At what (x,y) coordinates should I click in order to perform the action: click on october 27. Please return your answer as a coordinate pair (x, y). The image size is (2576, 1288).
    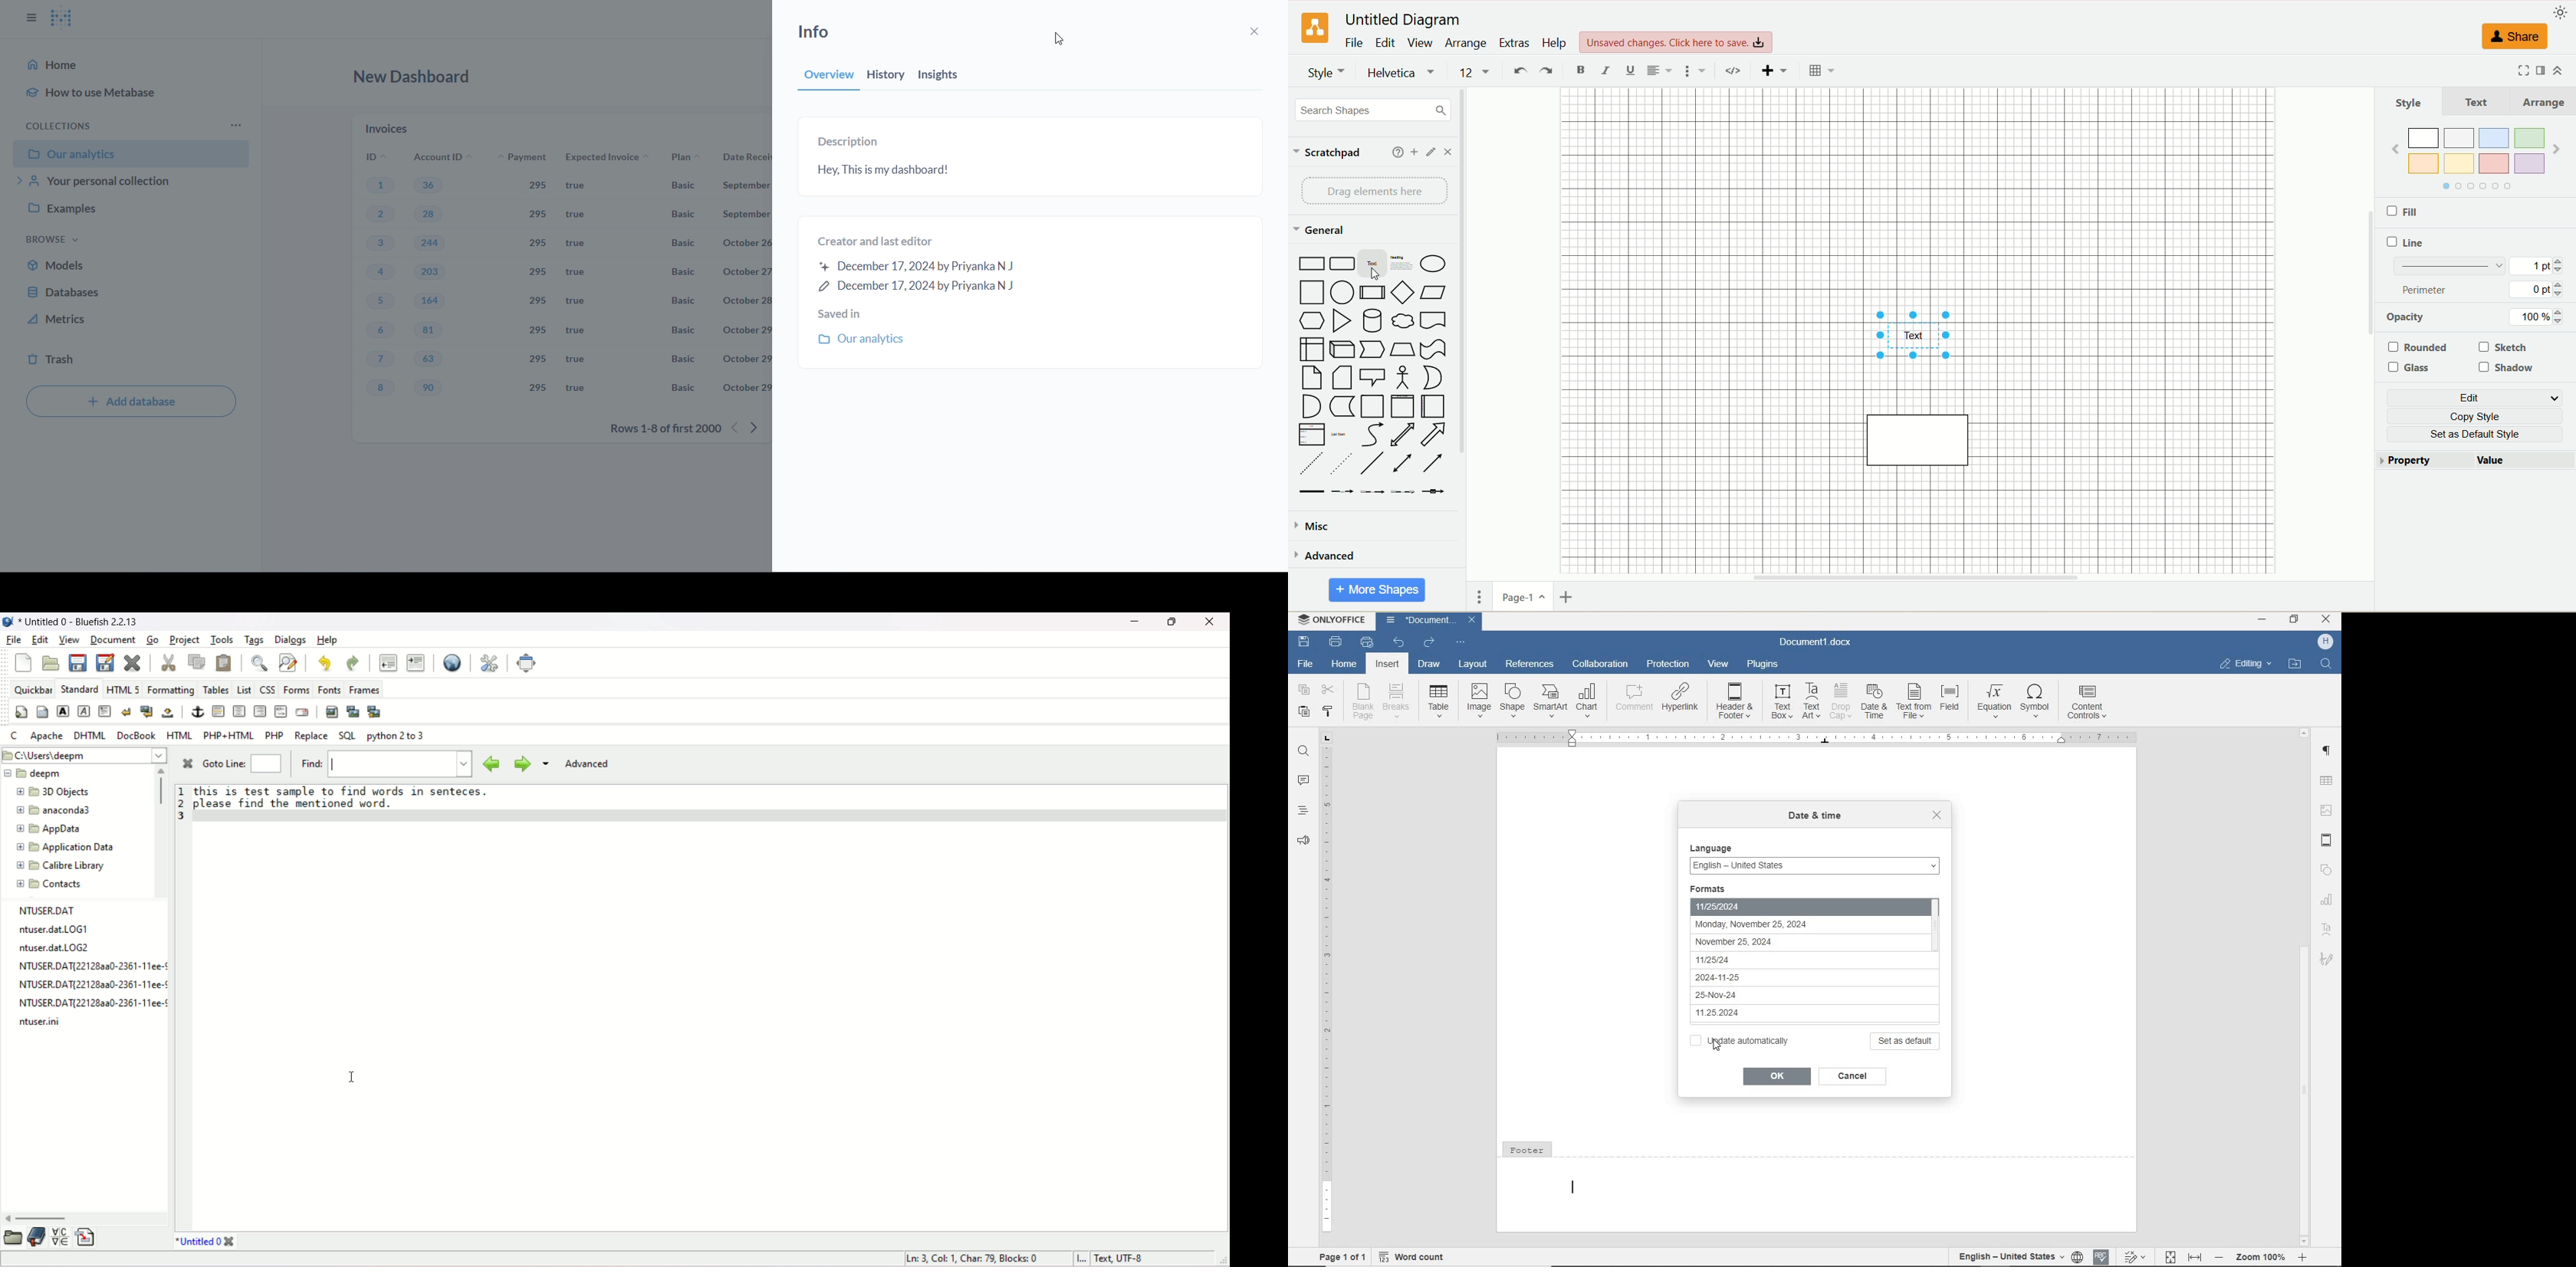
    Looking at the image, I should click on (747, 273).